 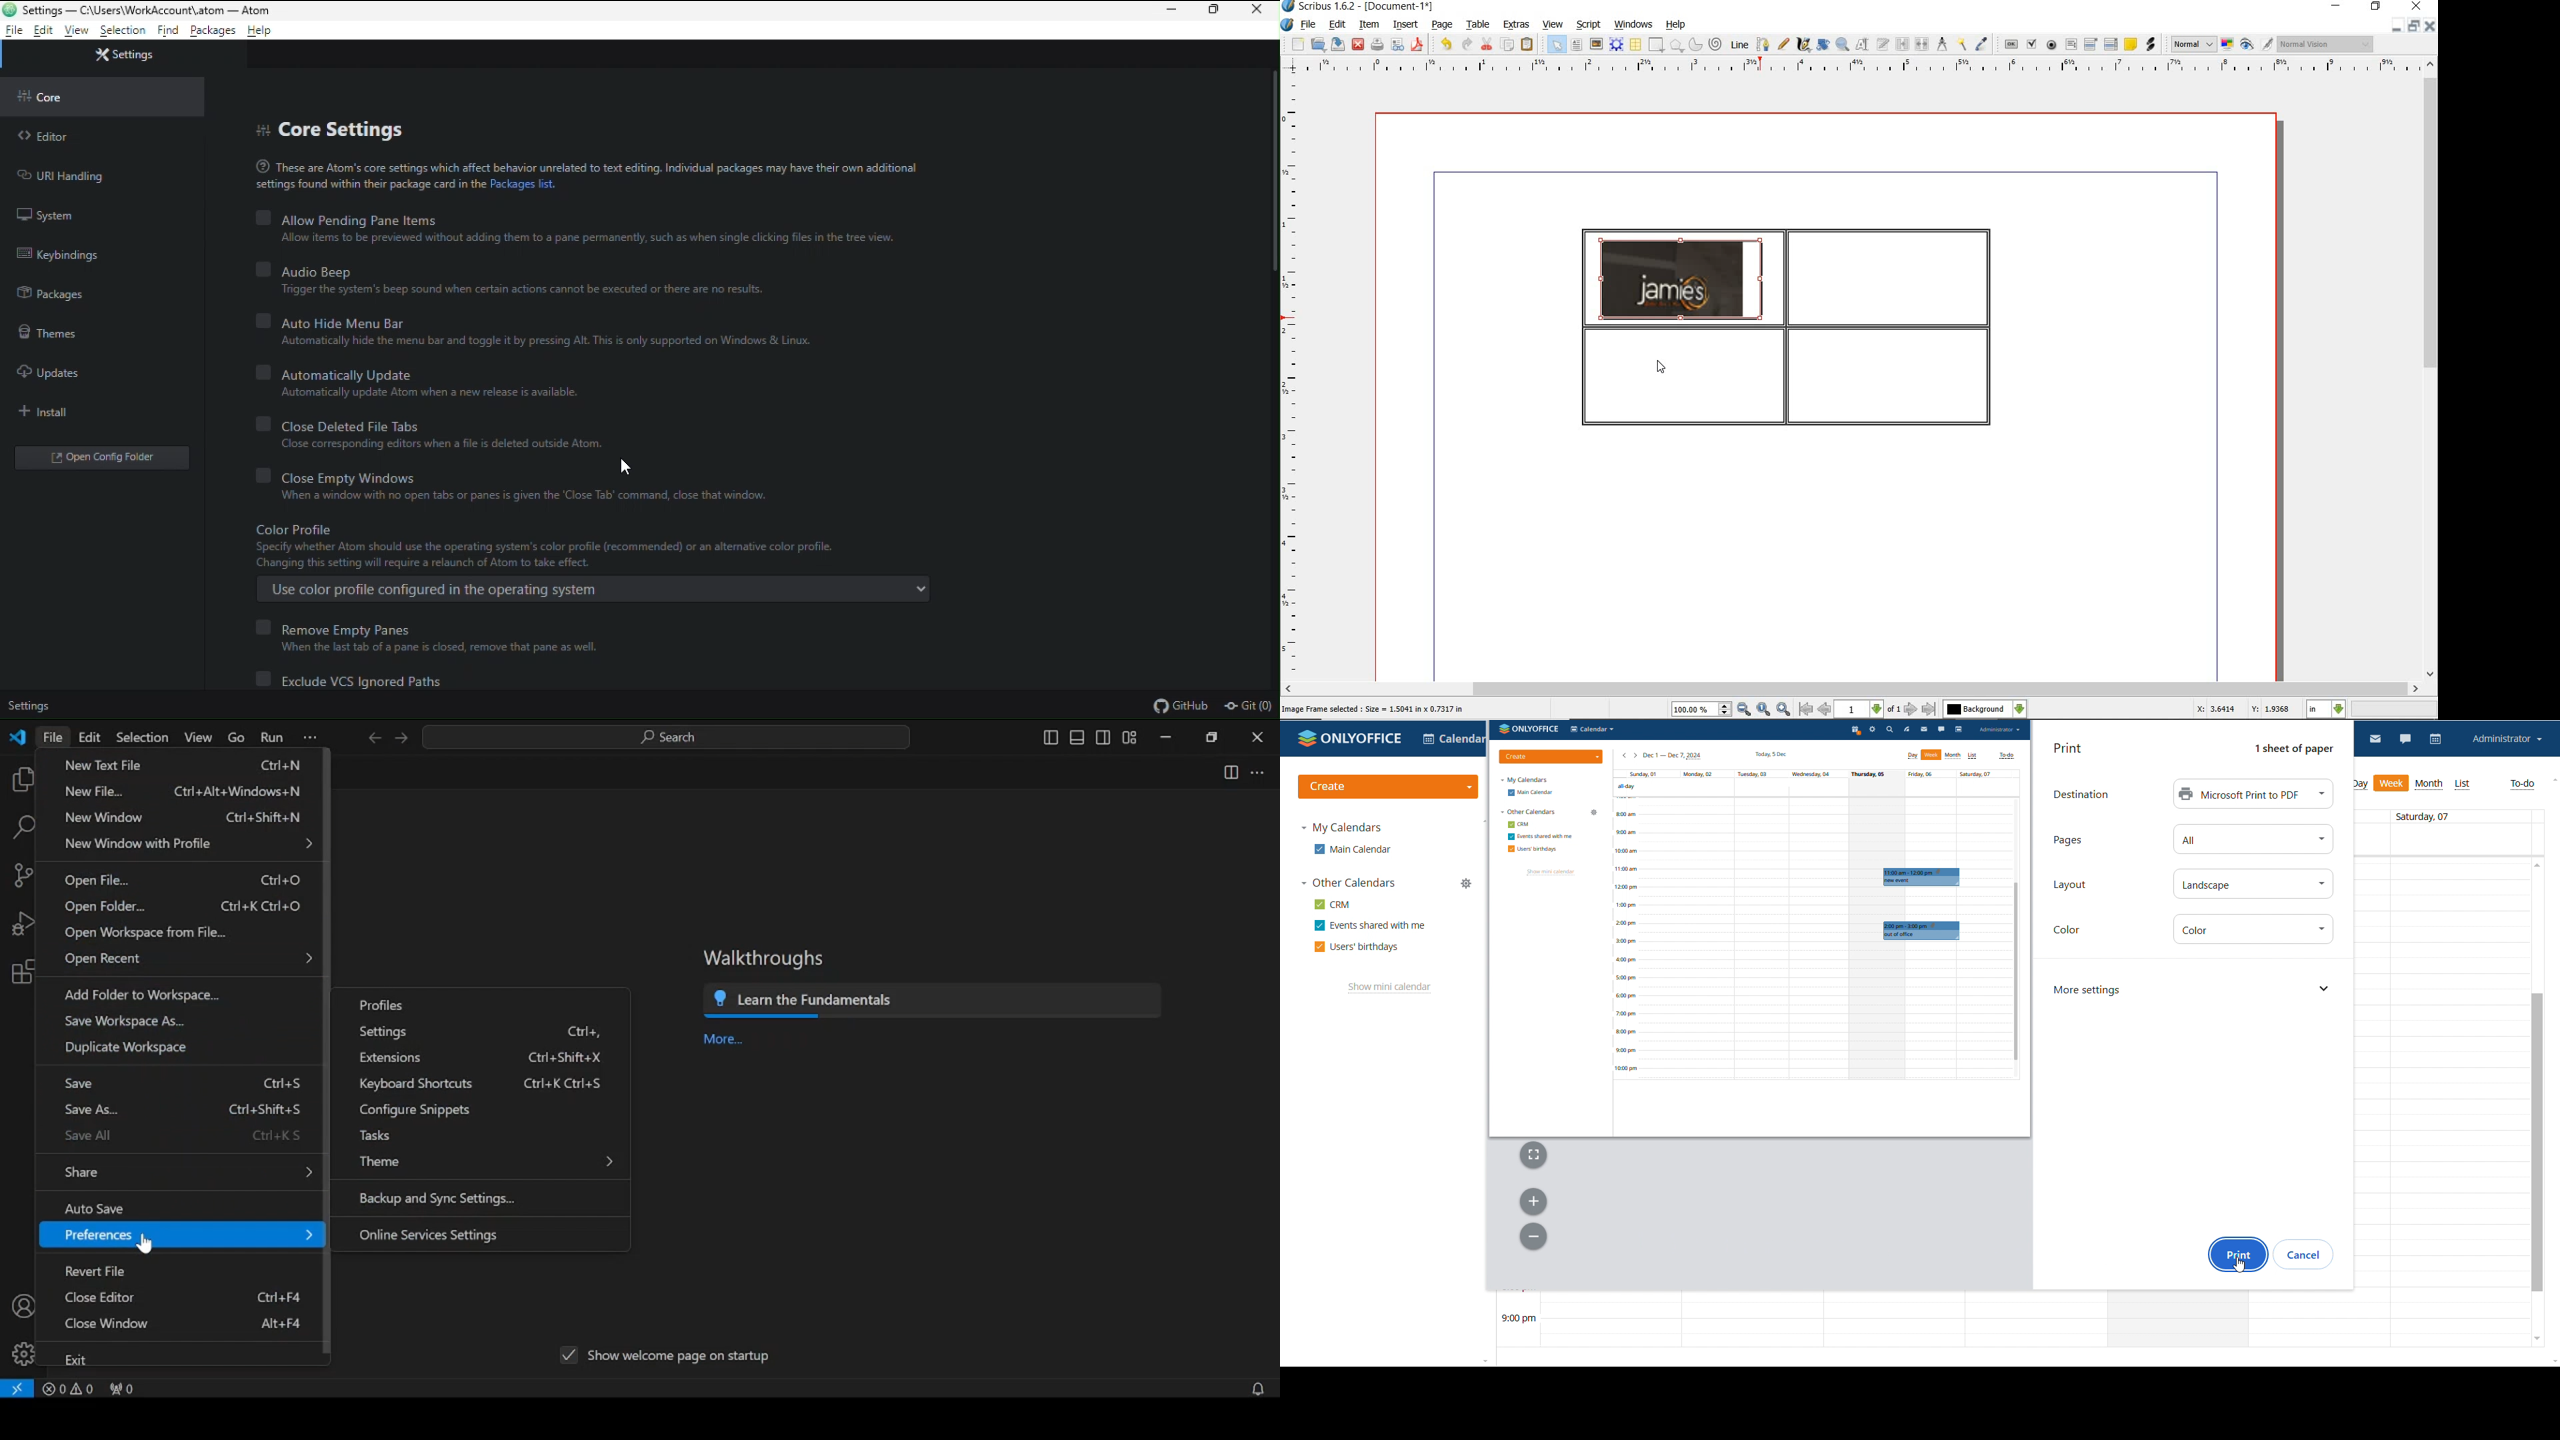 What do you see at coordinates (1261, 12) in the screenshot?
I see `Close` at bounding box center [1261, 12].